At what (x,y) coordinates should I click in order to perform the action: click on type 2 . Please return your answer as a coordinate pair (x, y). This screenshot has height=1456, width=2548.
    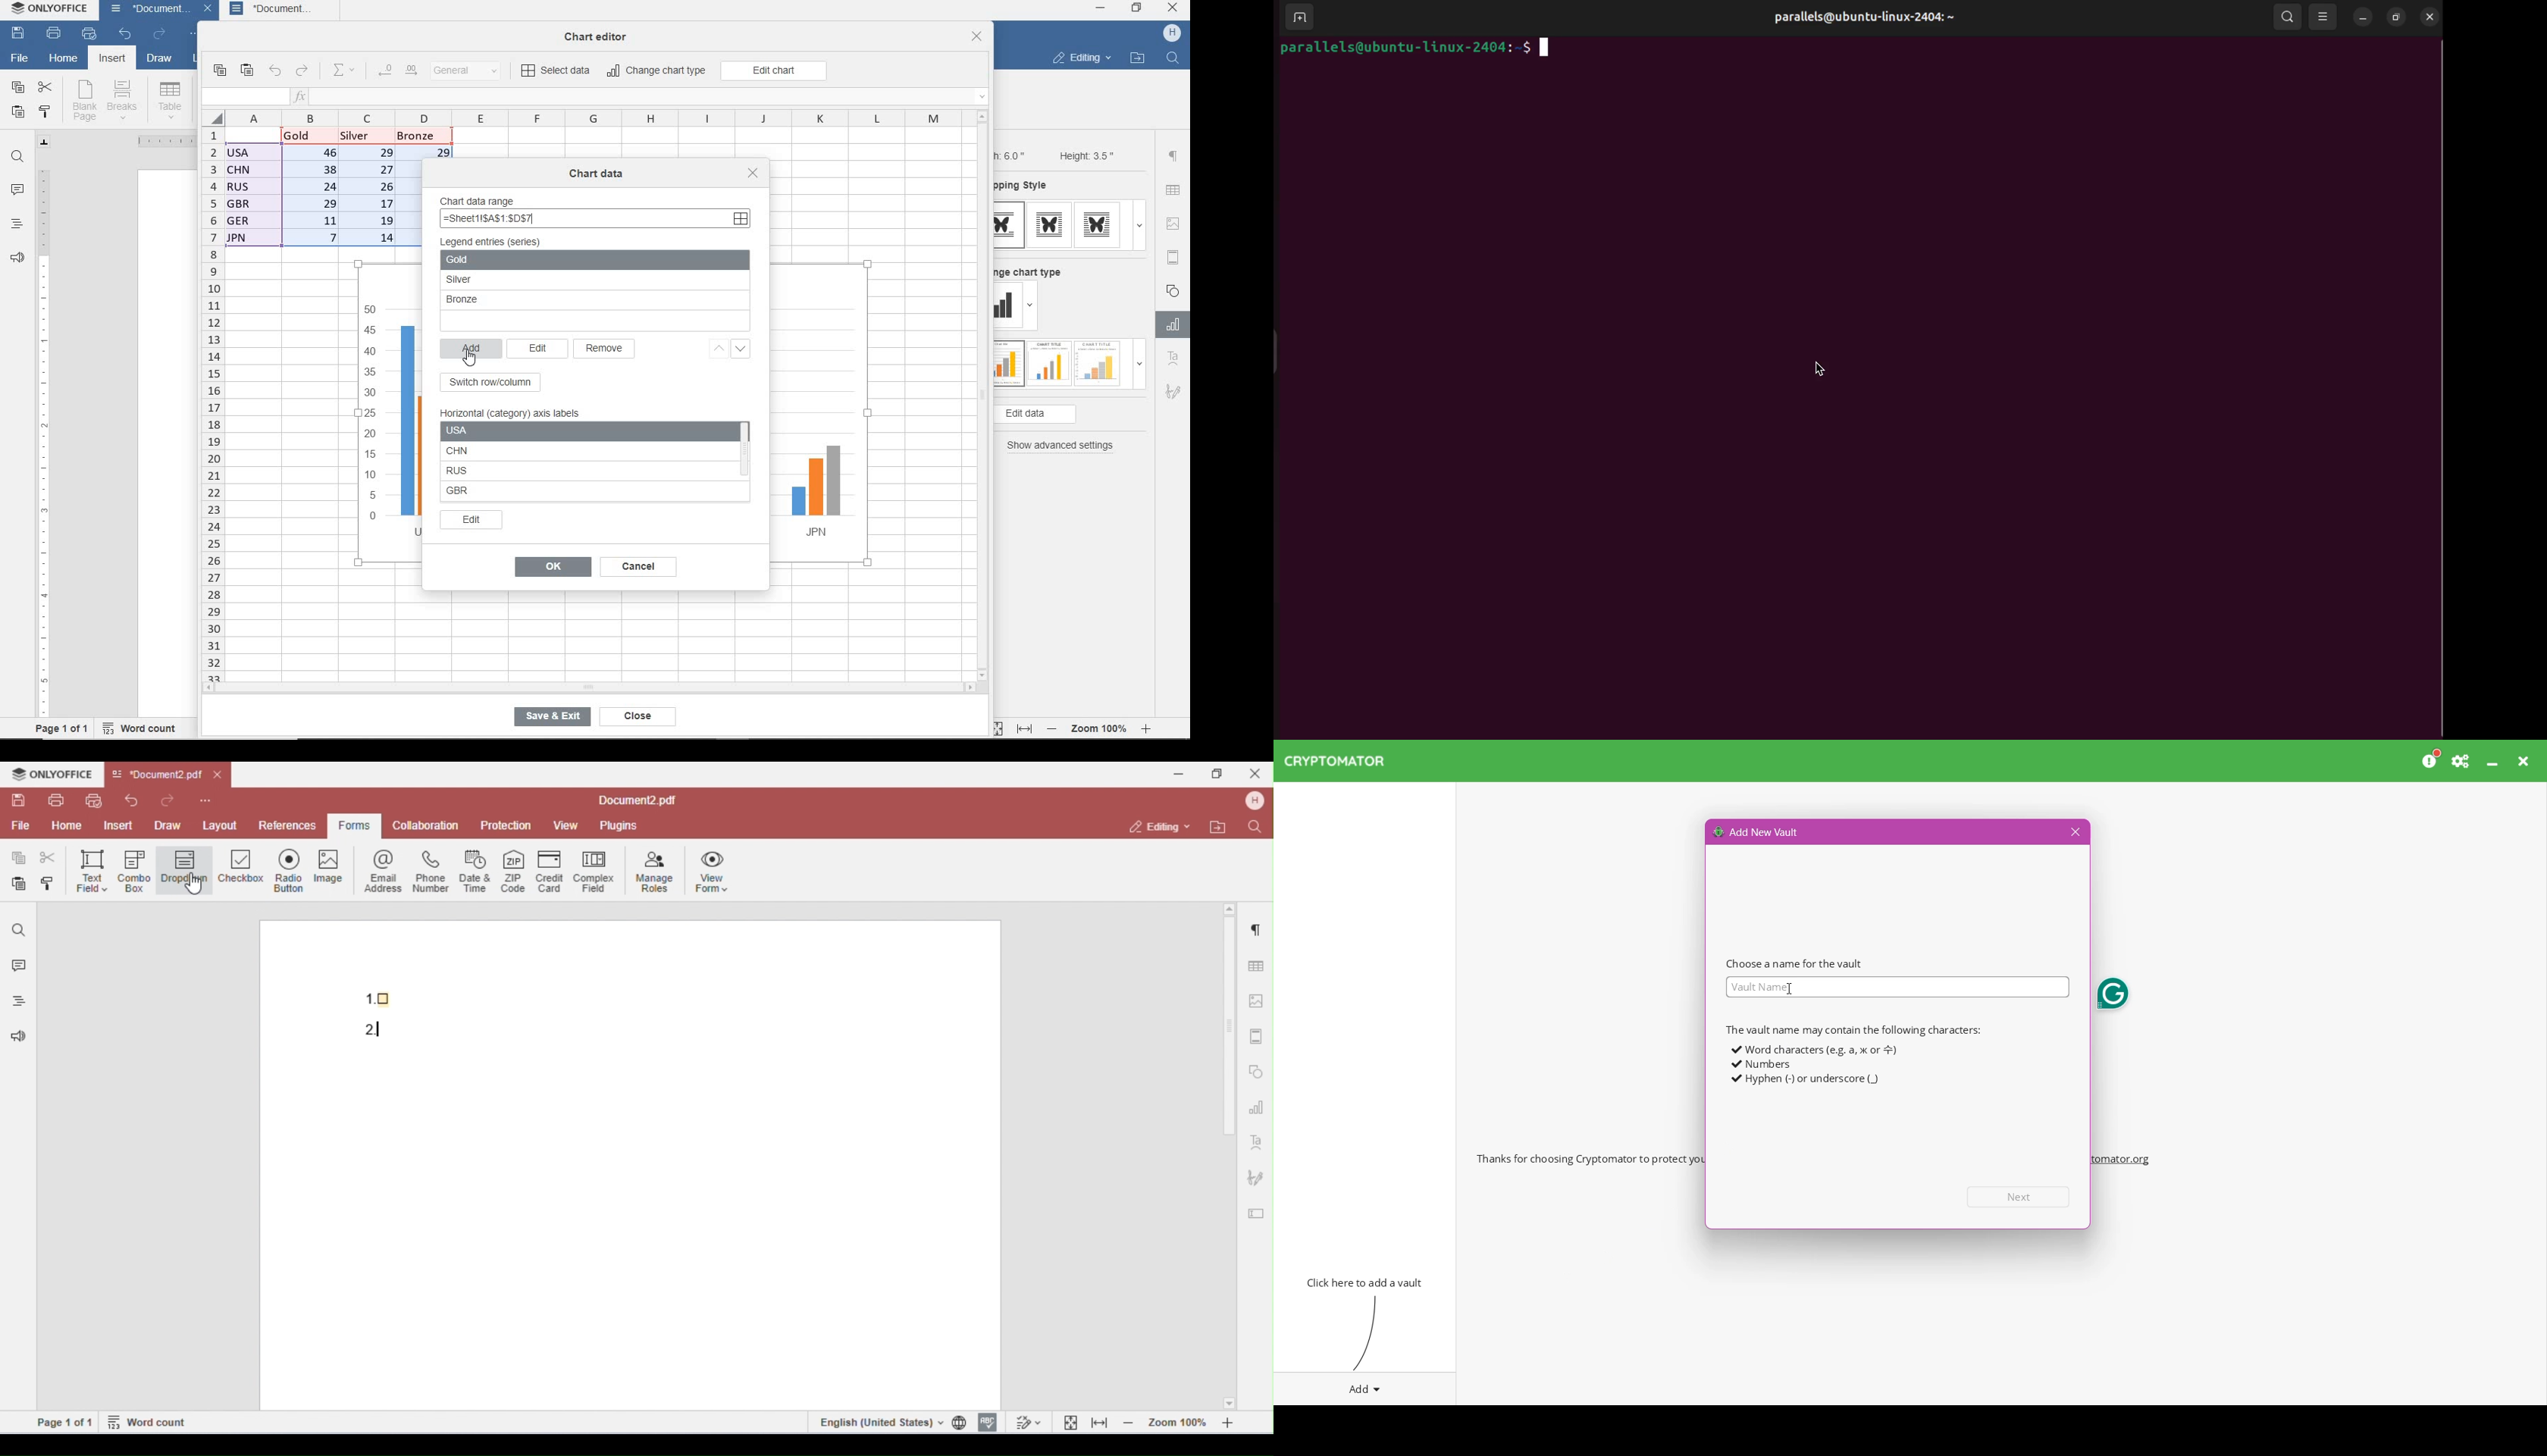
    Looking at the image, I should click on (1047, 362).